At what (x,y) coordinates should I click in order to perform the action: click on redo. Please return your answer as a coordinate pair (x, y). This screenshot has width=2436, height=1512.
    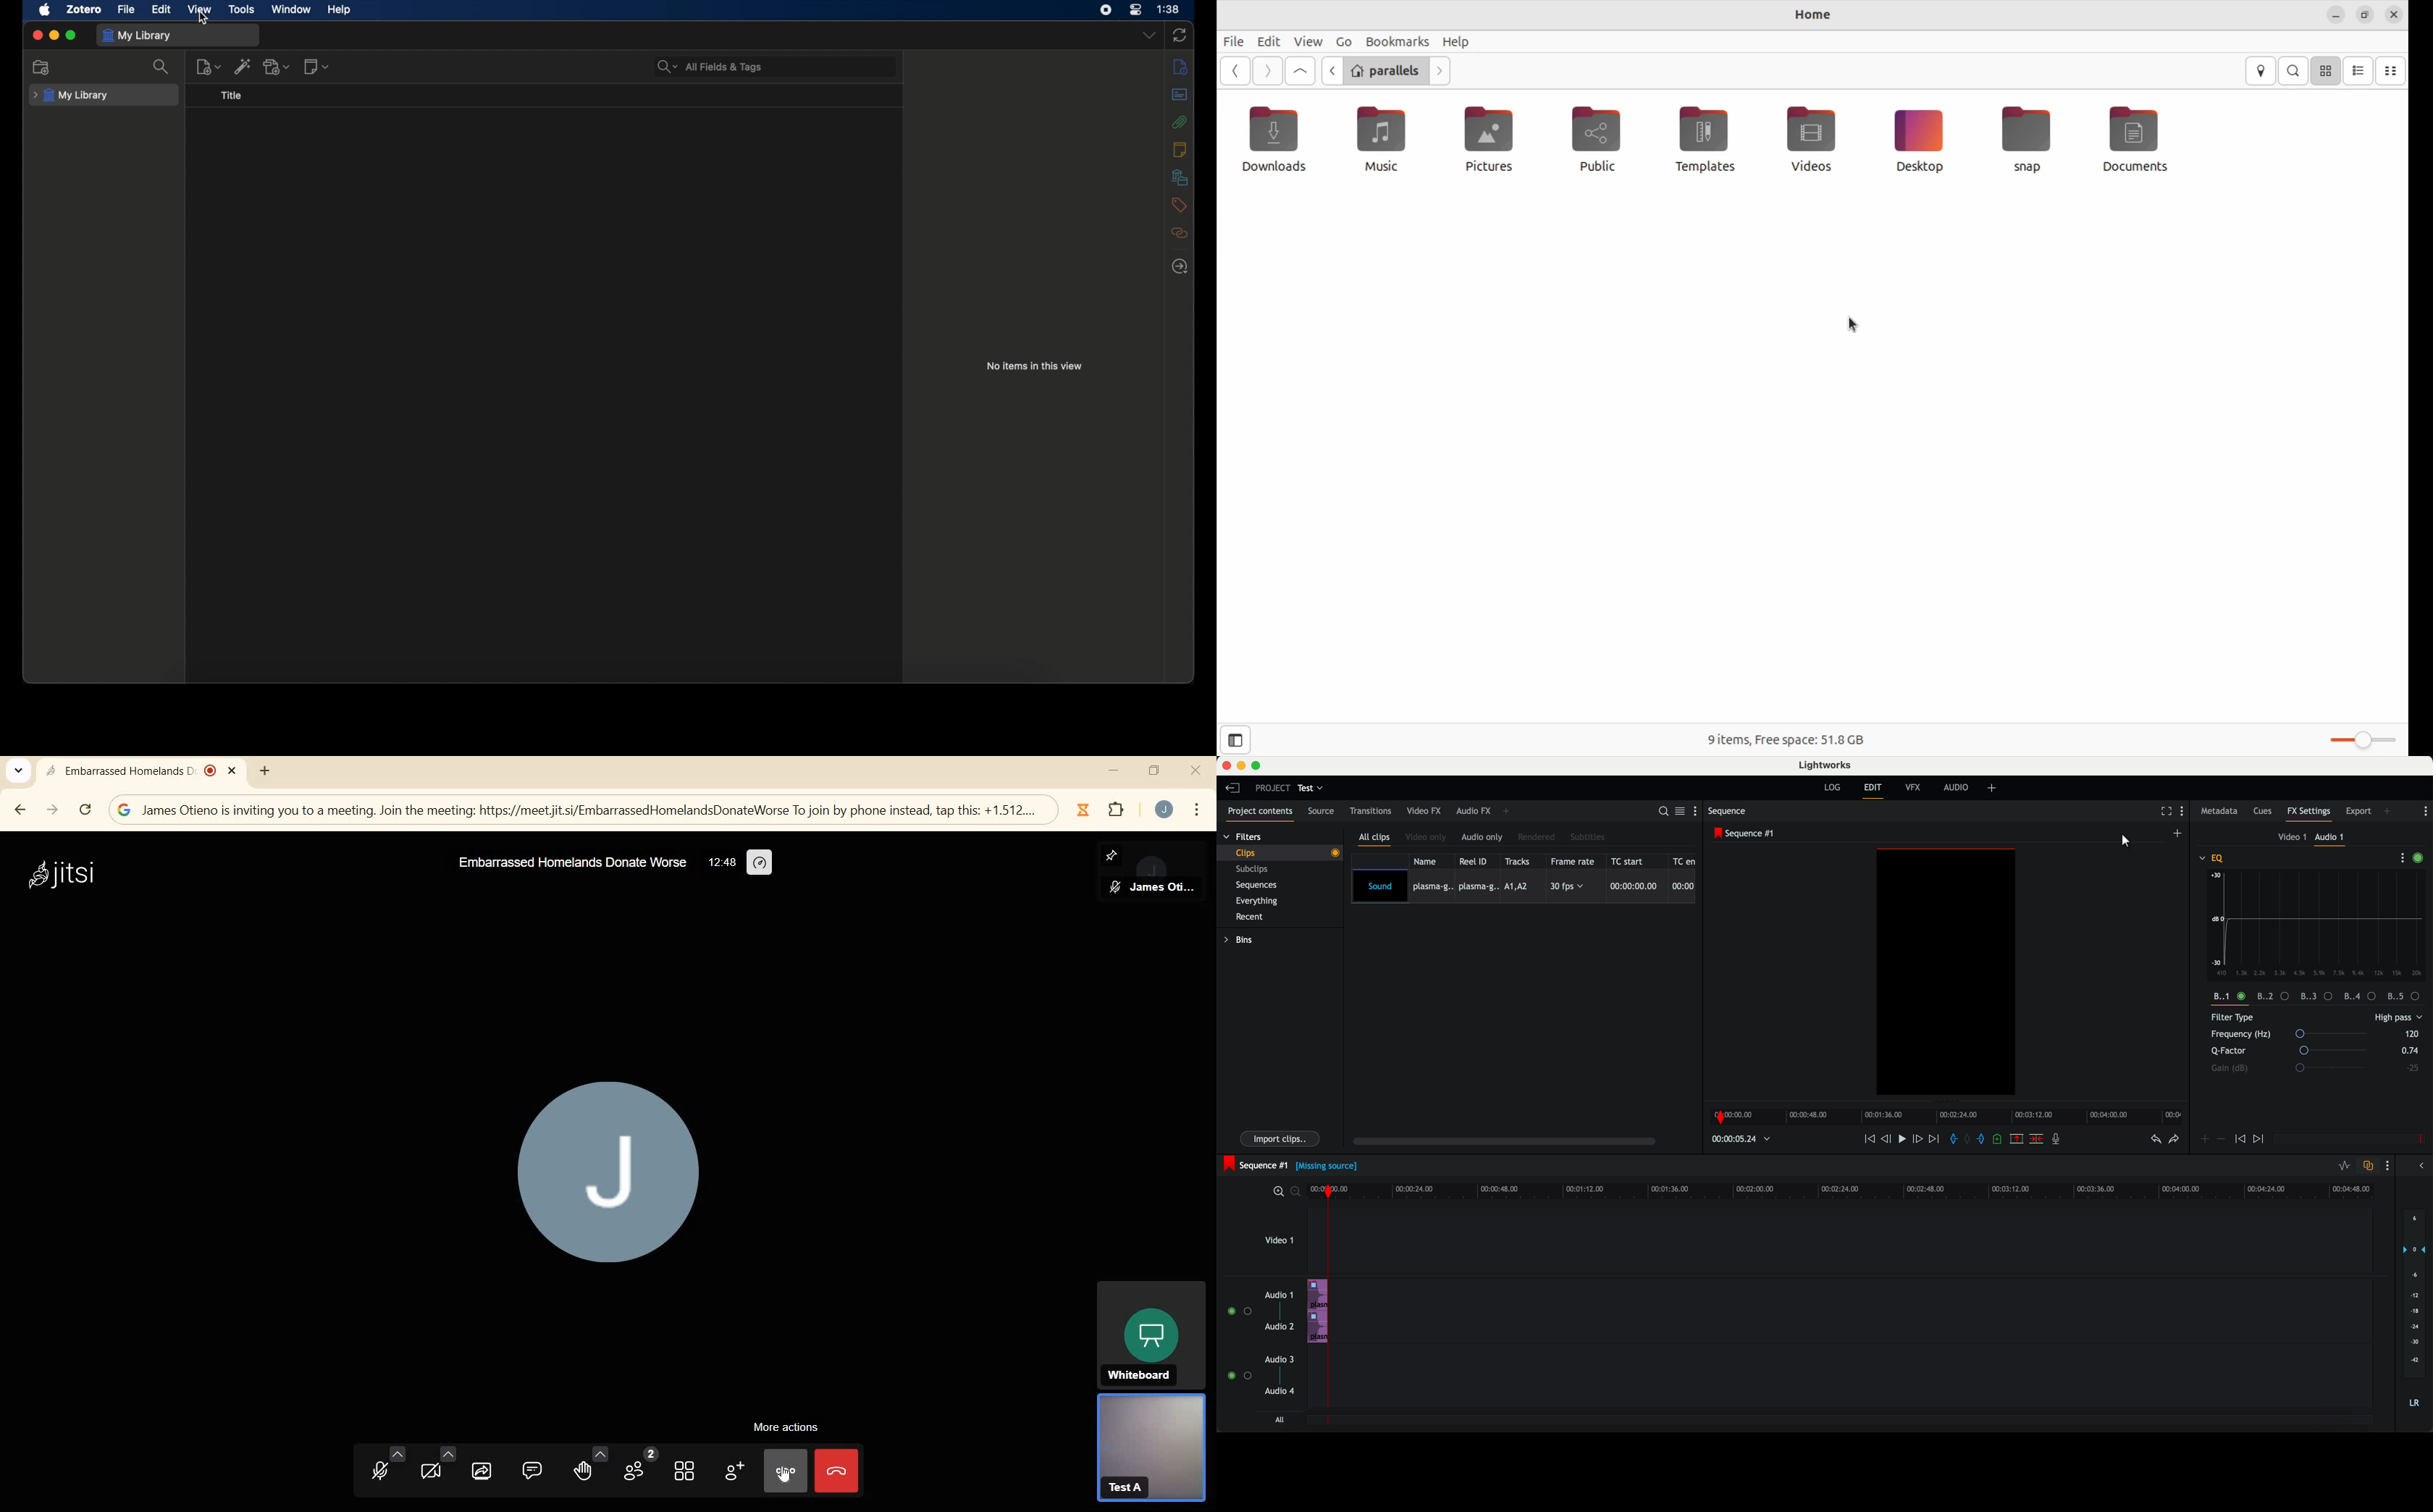
    Looking at the image, I should click on (2173, 1140).